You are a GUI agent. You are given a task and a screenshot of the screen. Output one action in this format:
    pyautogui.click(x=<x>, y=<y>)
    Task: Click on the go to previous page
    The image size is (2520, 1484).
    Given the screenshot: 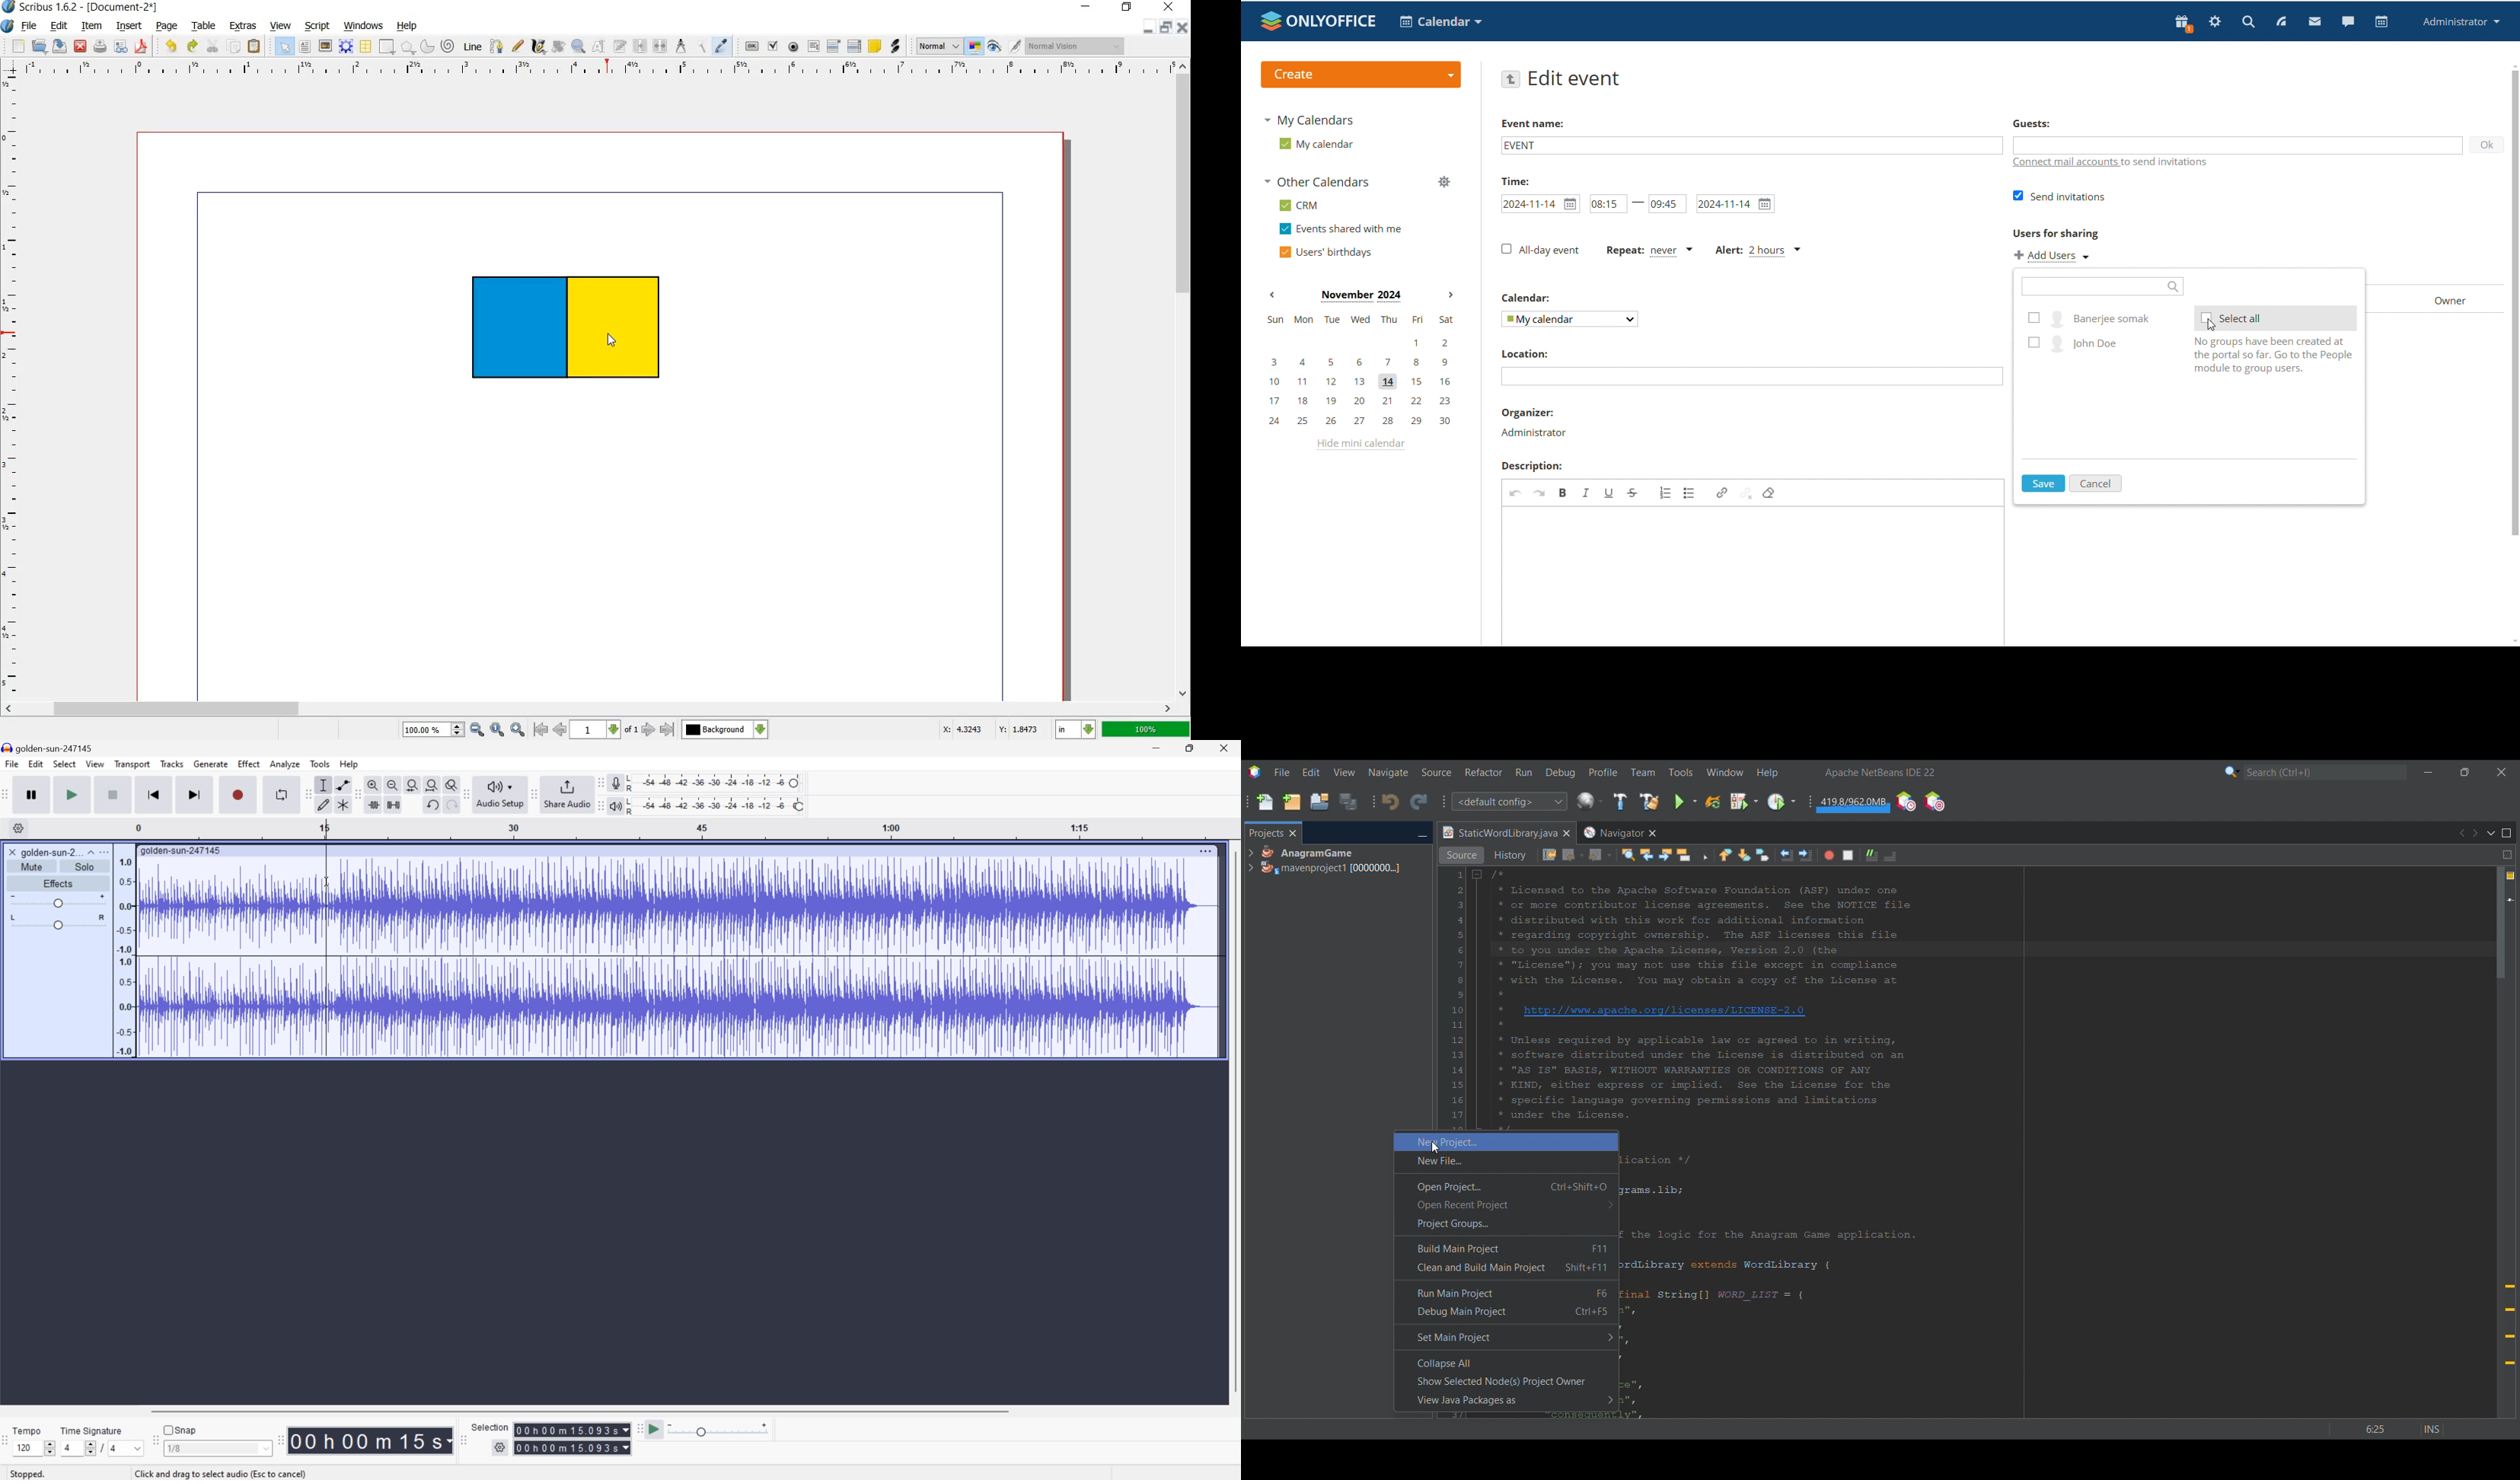 What is the action you would take?
    pyautogui.click(x=561, y=729)
    